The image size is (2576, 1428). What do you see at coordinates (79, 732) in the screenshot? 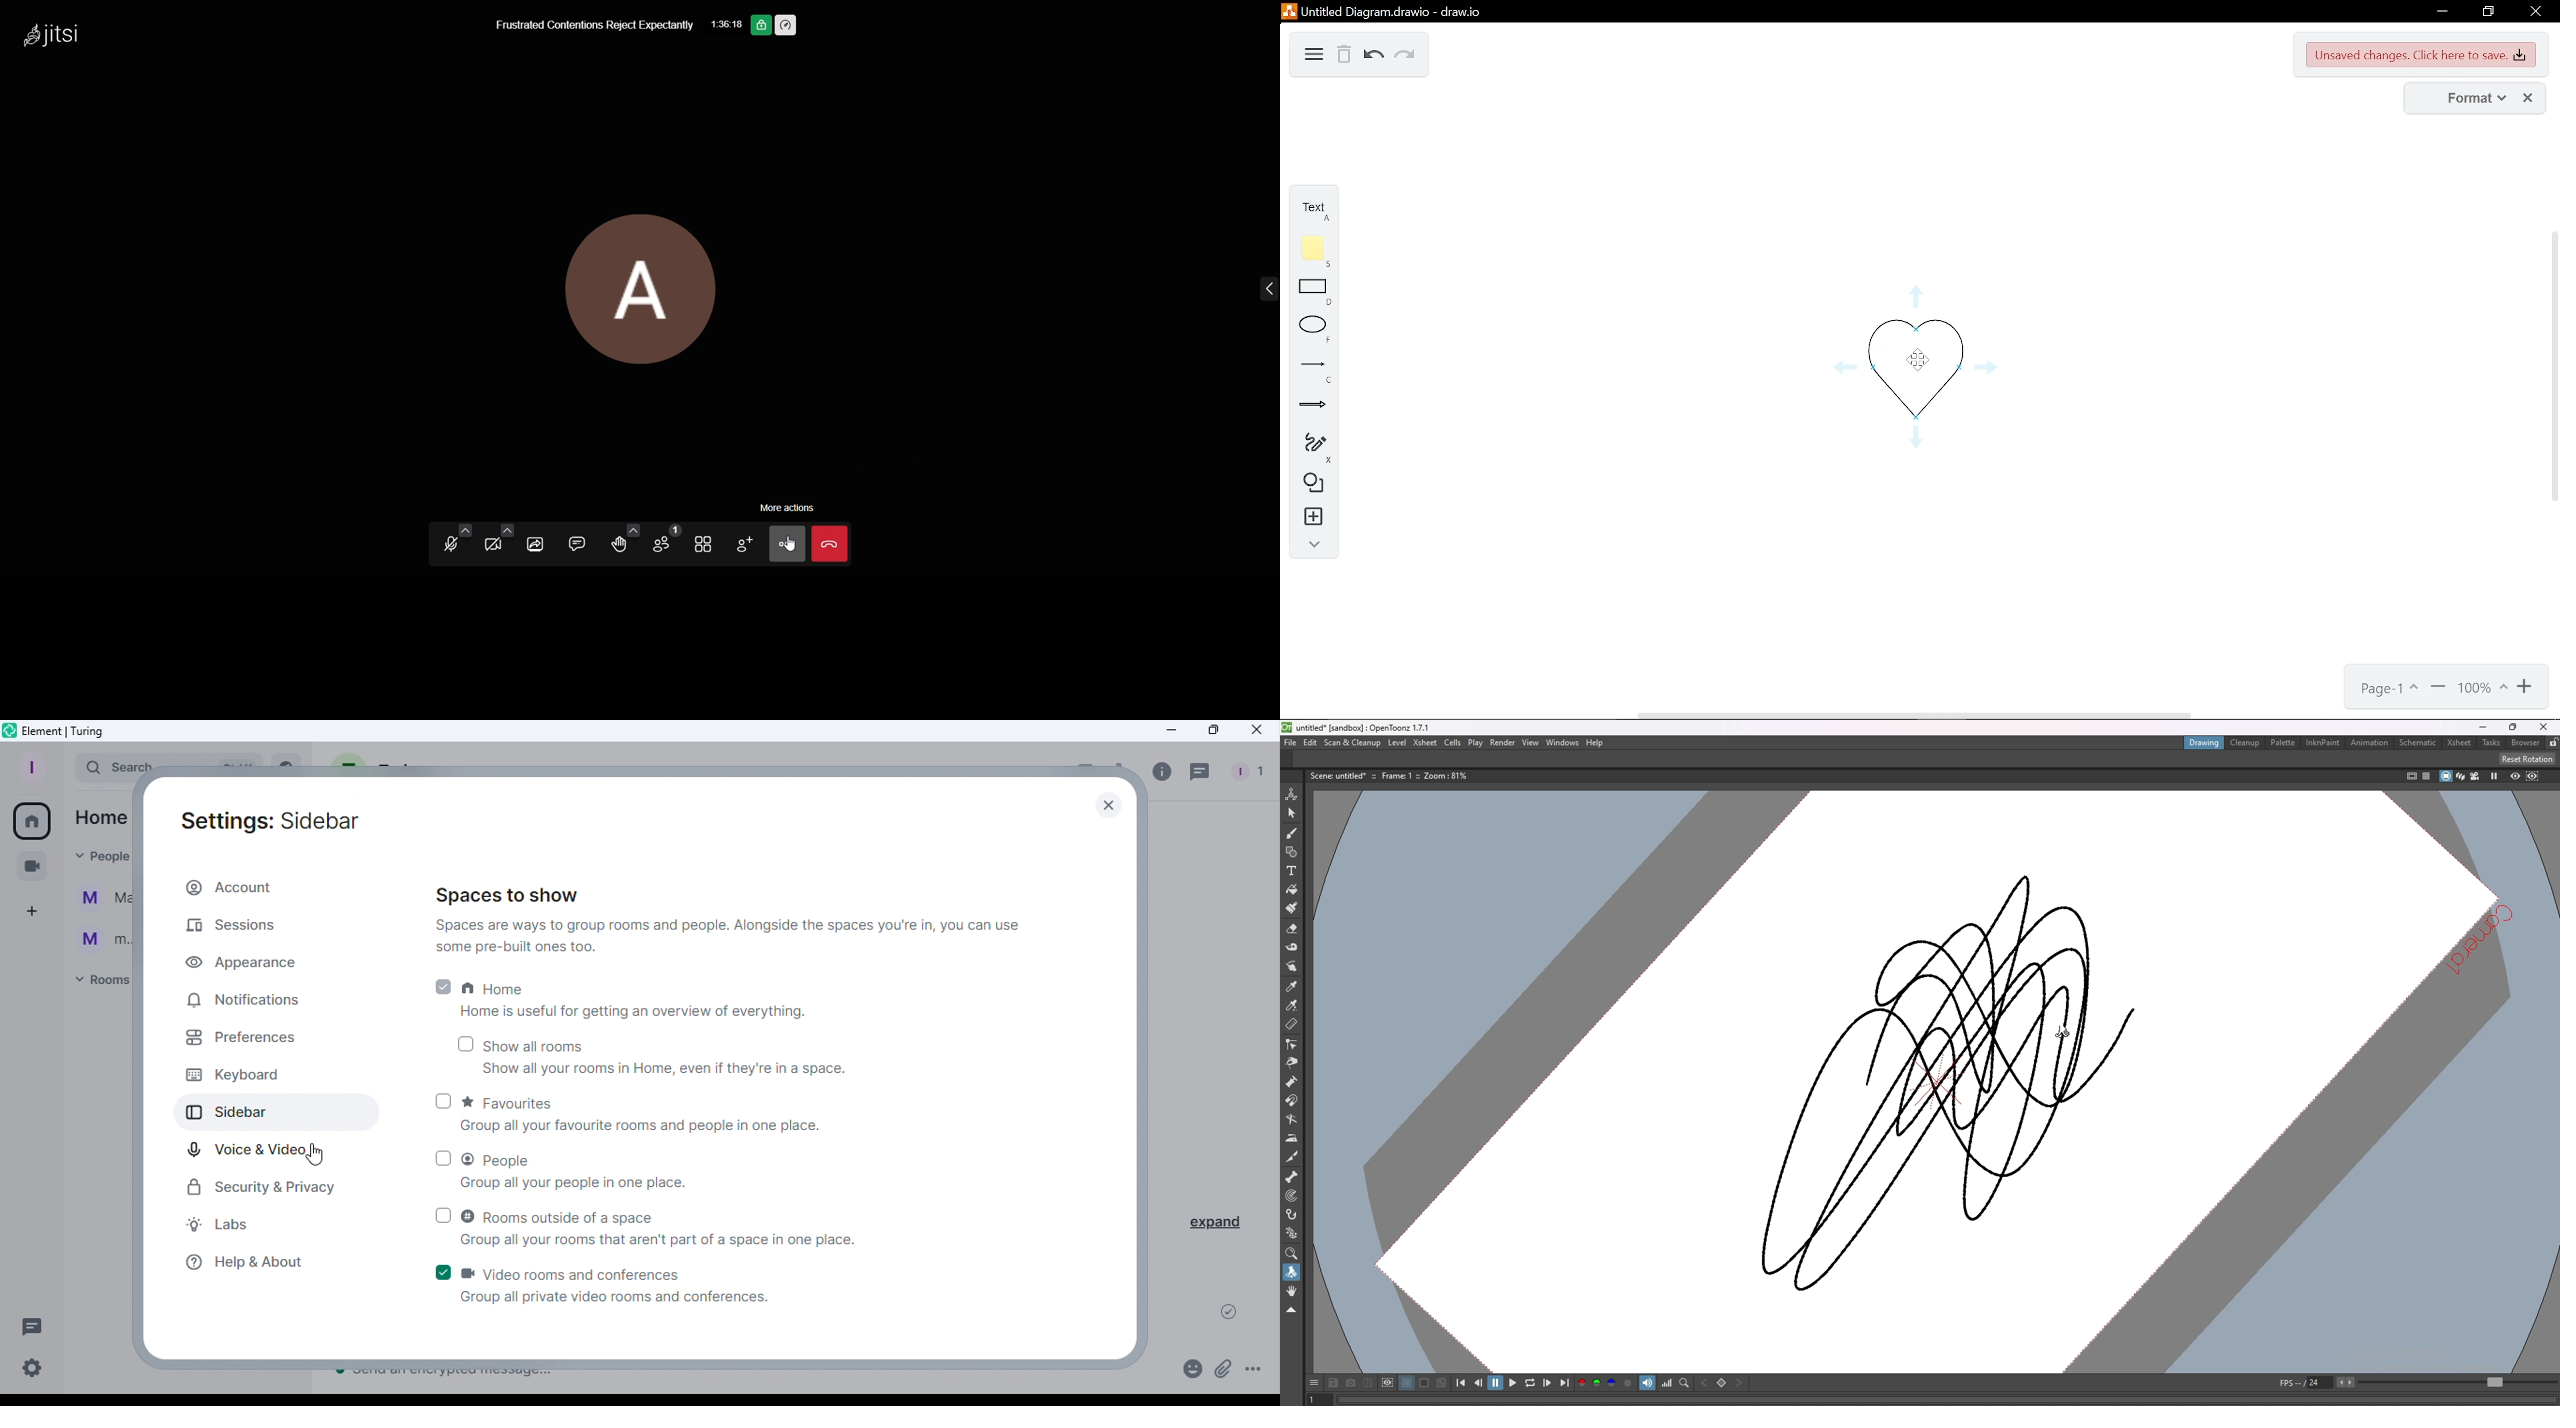
I see `Element icon` at bounding box center [79, 732].